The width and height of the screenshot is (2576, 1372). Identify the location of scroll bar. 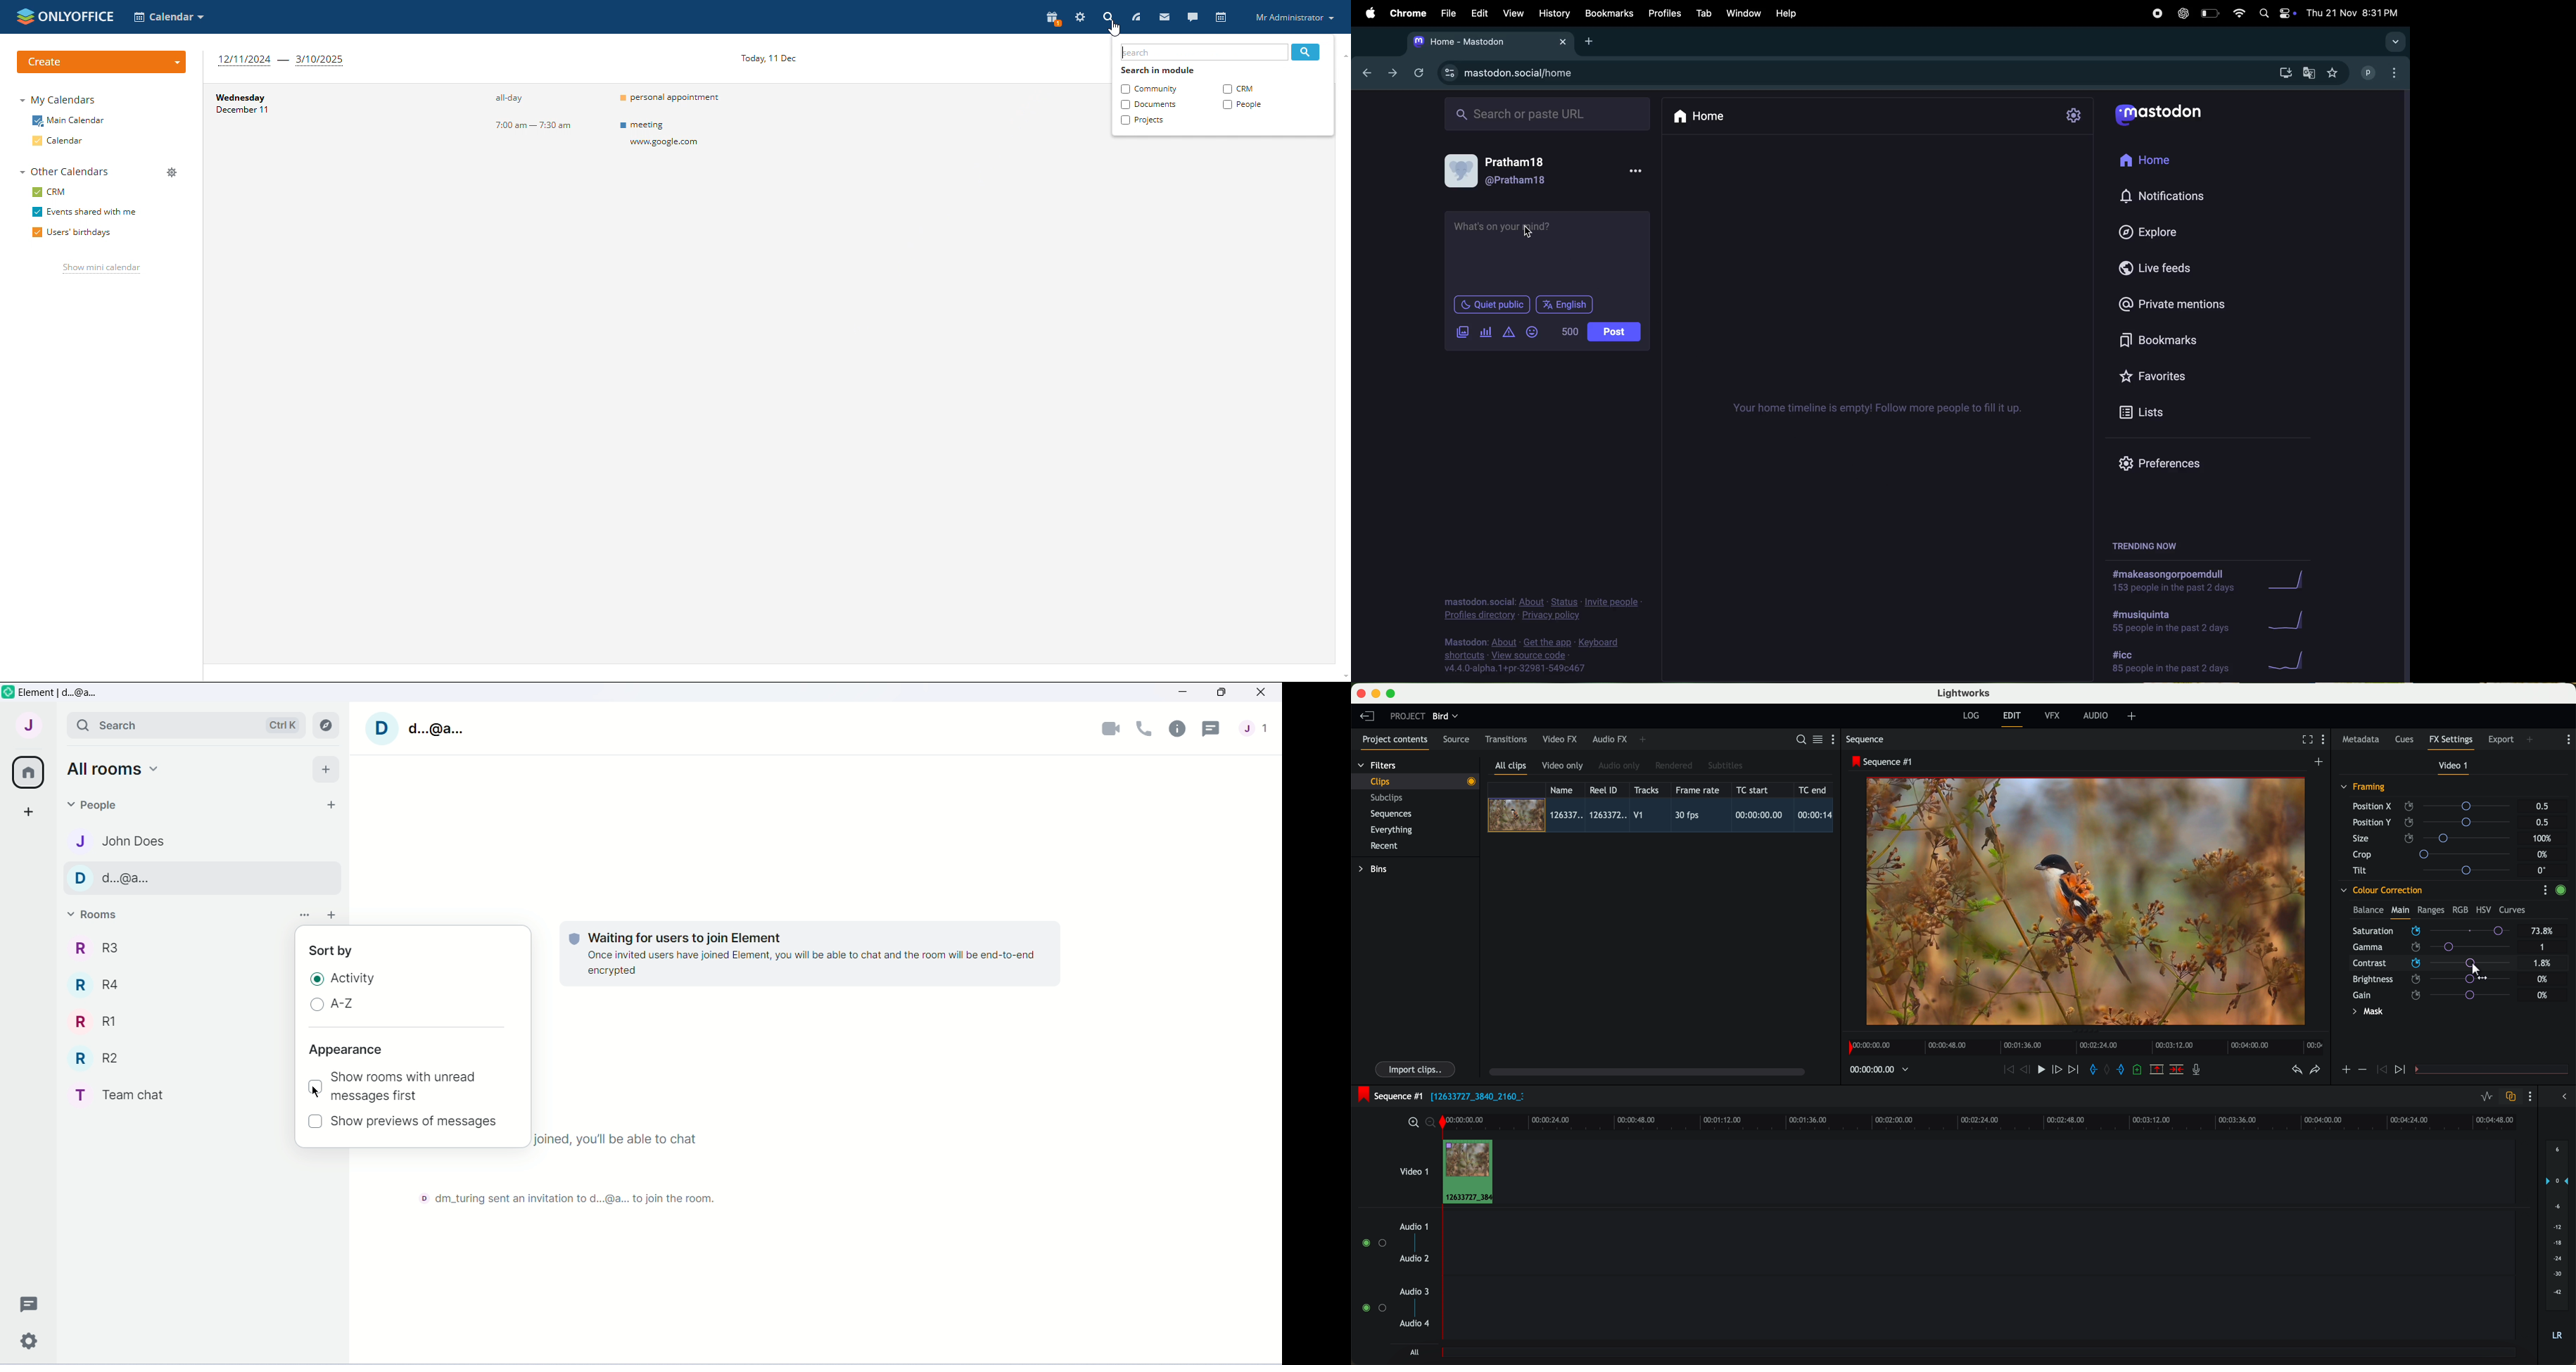
(1646, 1071).